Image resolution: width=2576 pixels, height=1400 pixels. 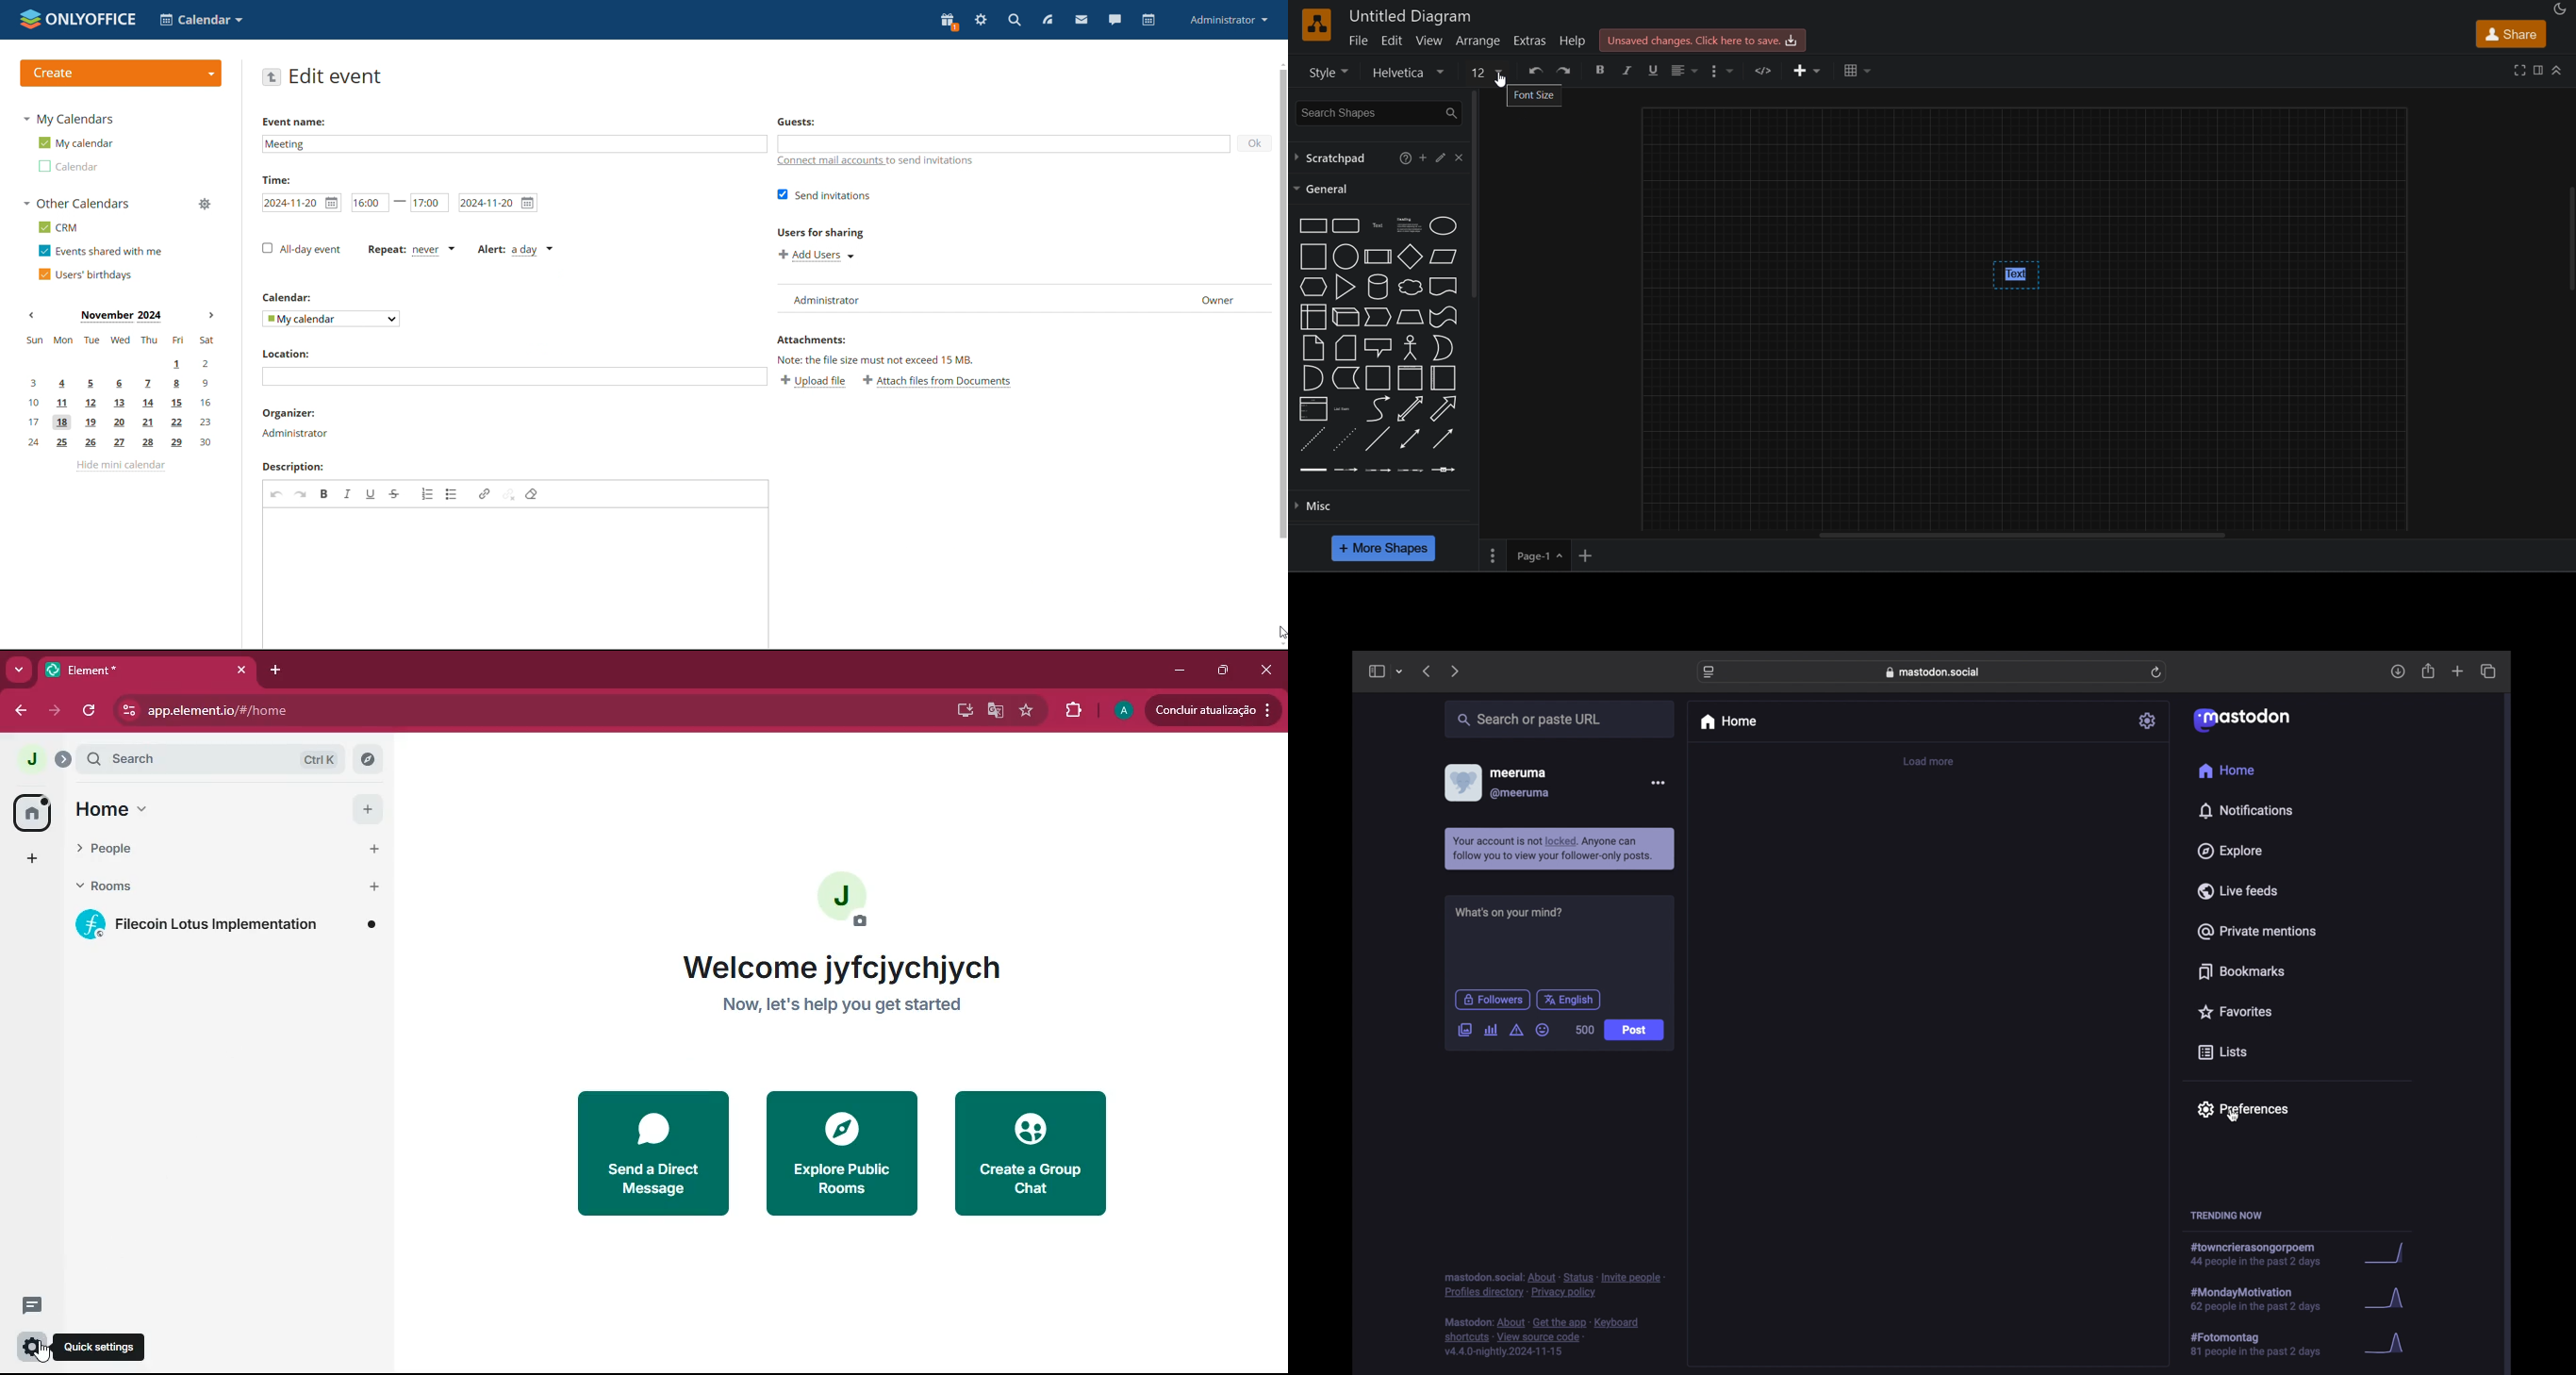 I want to click on next, so click(x=1456, y=671).